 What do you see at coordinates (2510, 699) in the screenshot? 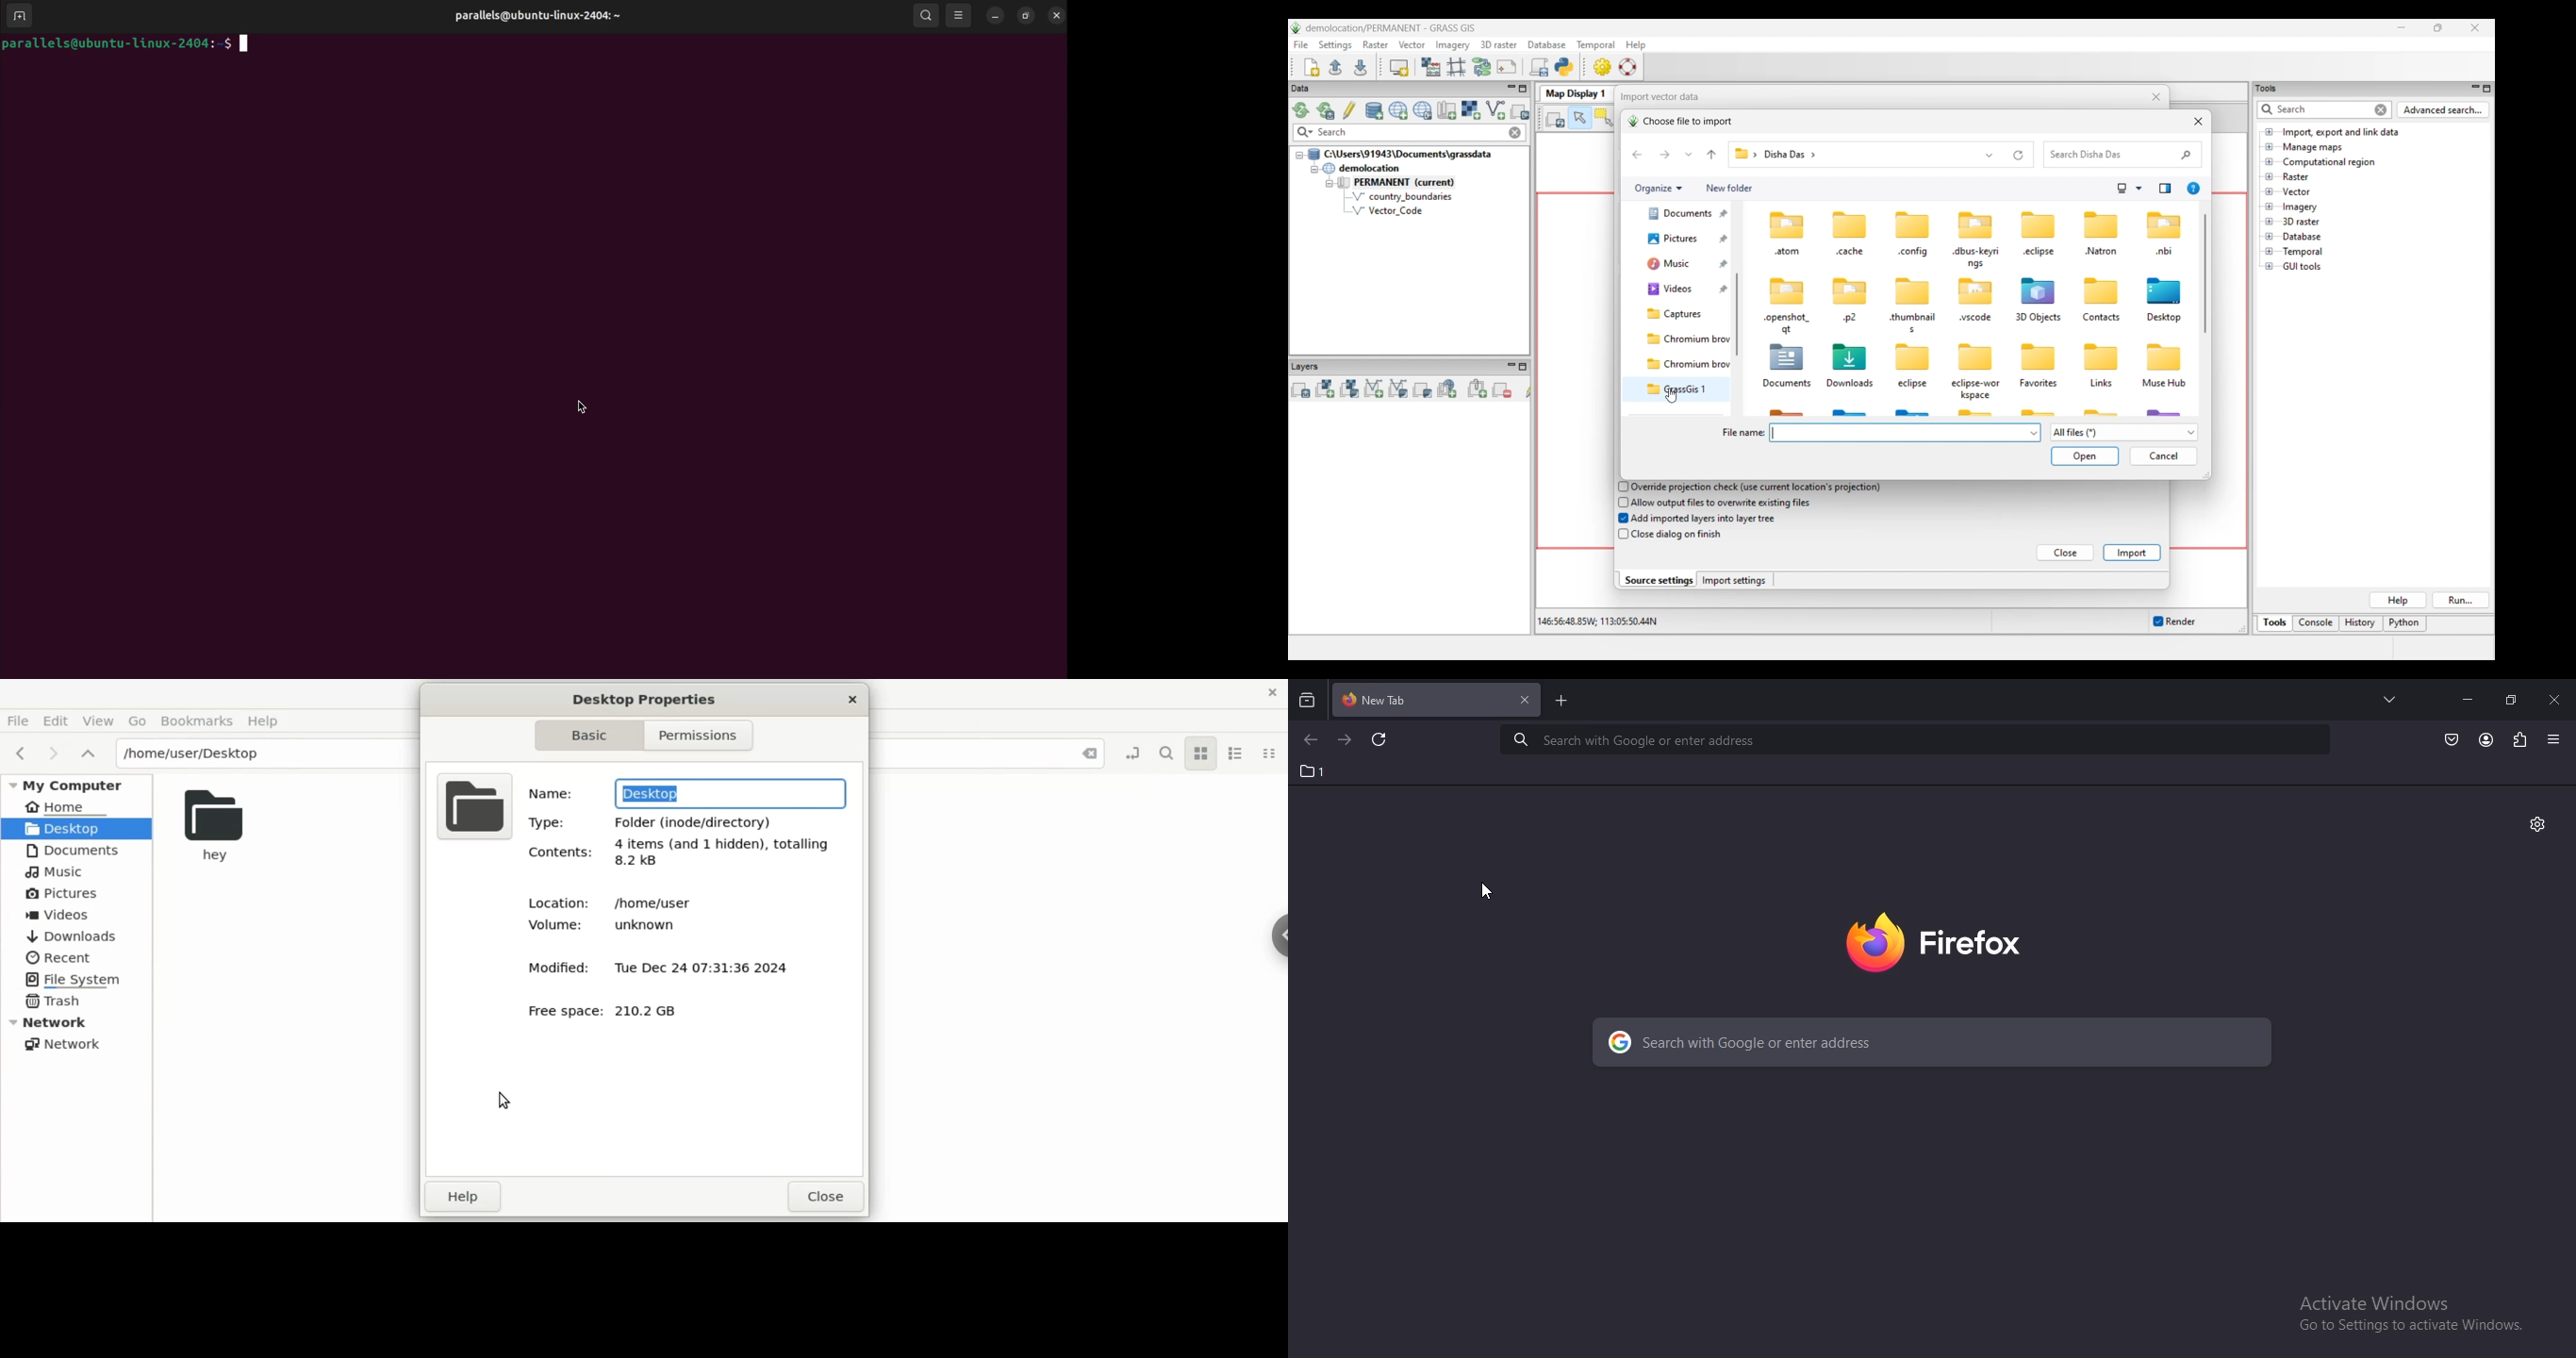
I see `restore` at bounding box center [2510, 699].